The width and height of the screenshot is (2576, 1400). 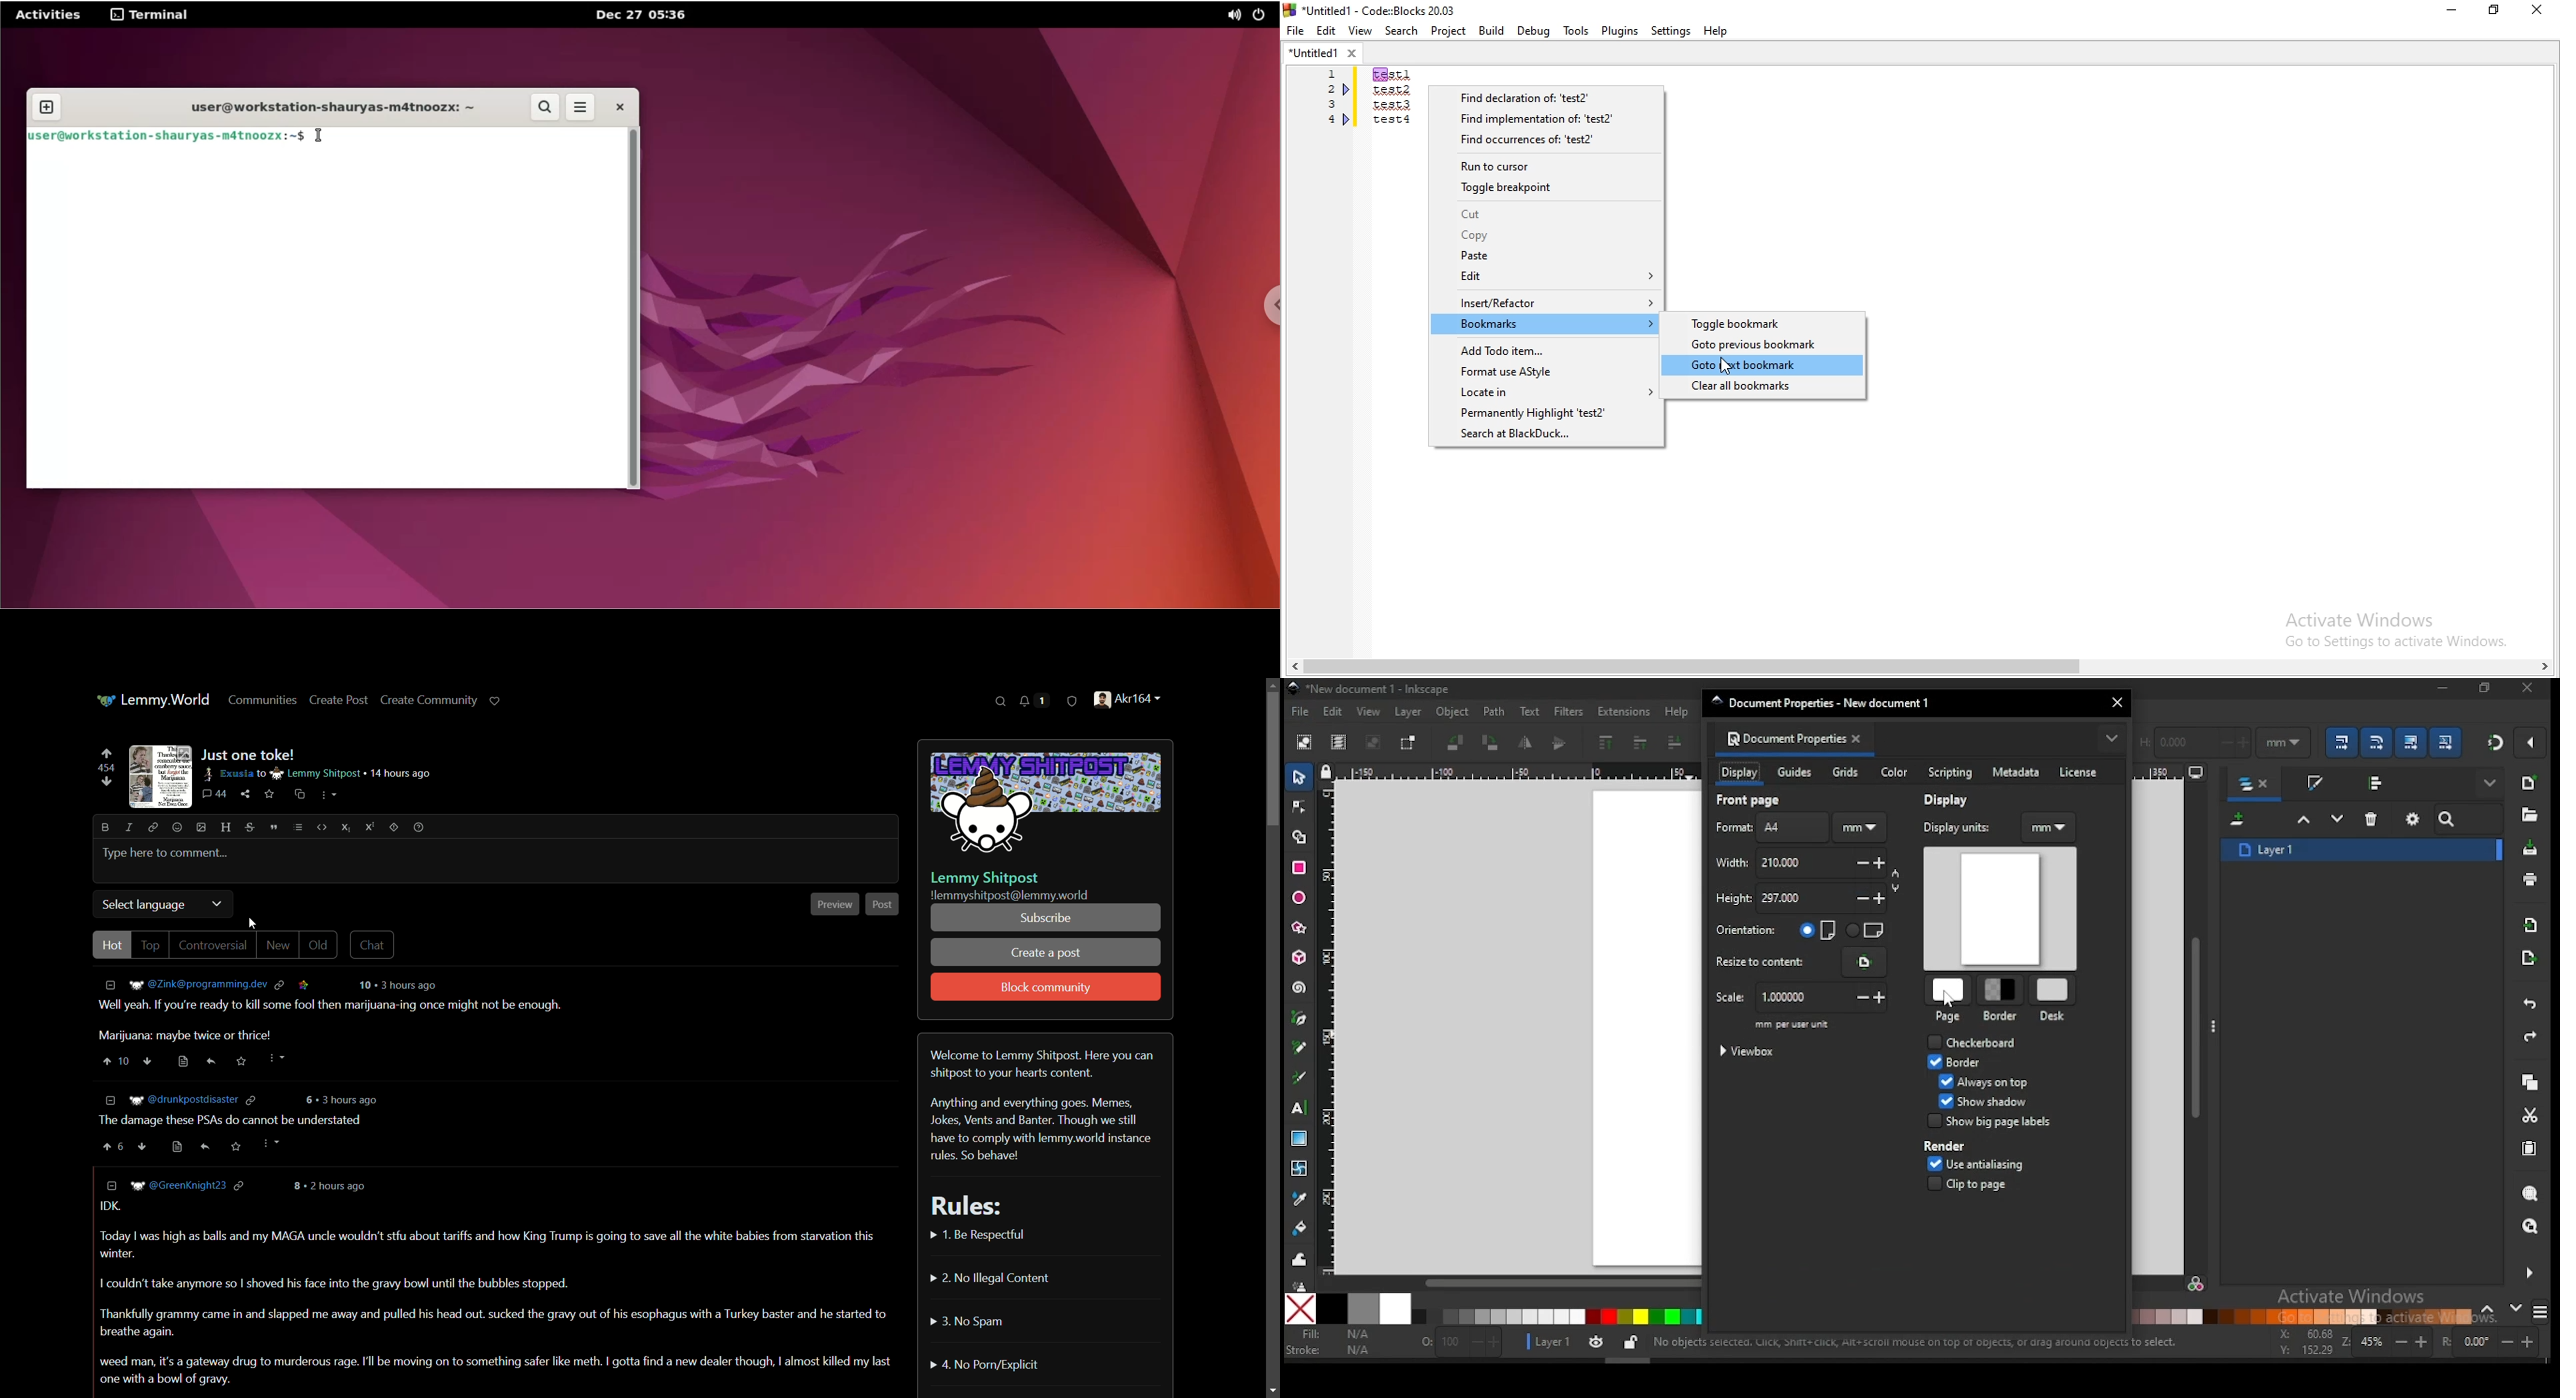 I want to click on test1/test2/test3/test4 , so click(x=1391, y=98).